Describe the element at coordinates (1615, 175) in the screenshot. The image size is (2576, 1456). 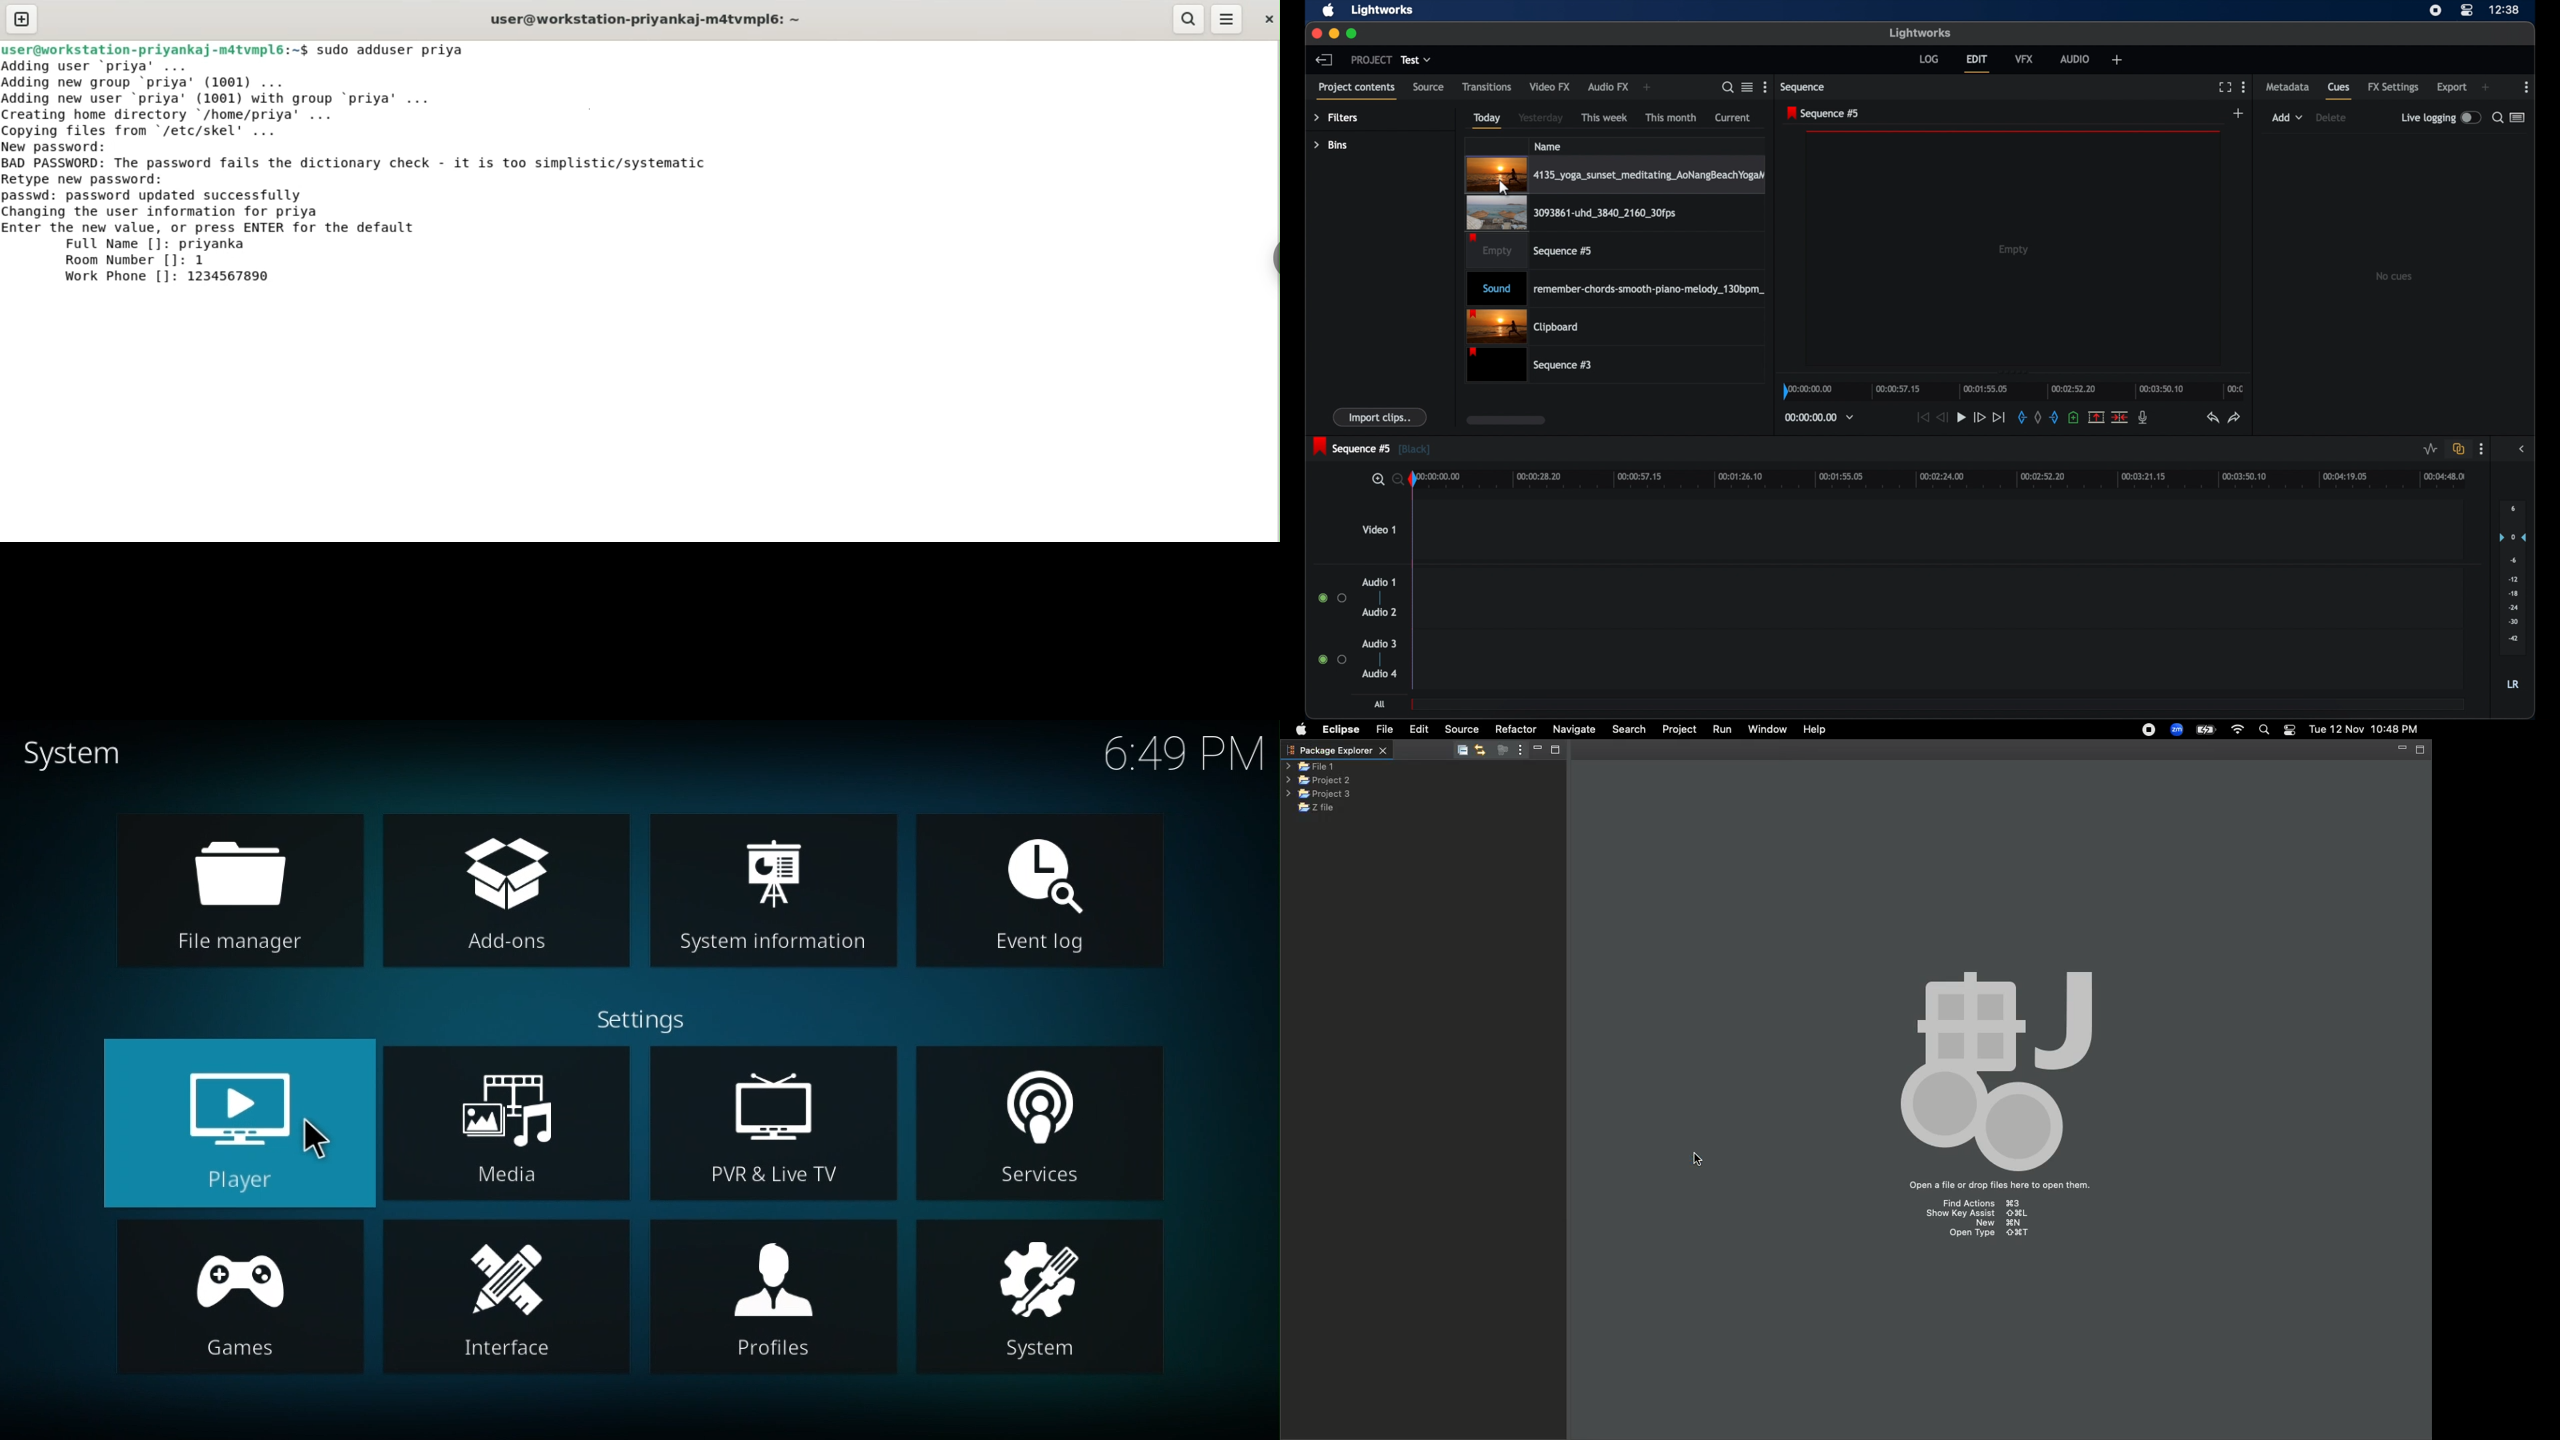
I see `video clip` at that location.